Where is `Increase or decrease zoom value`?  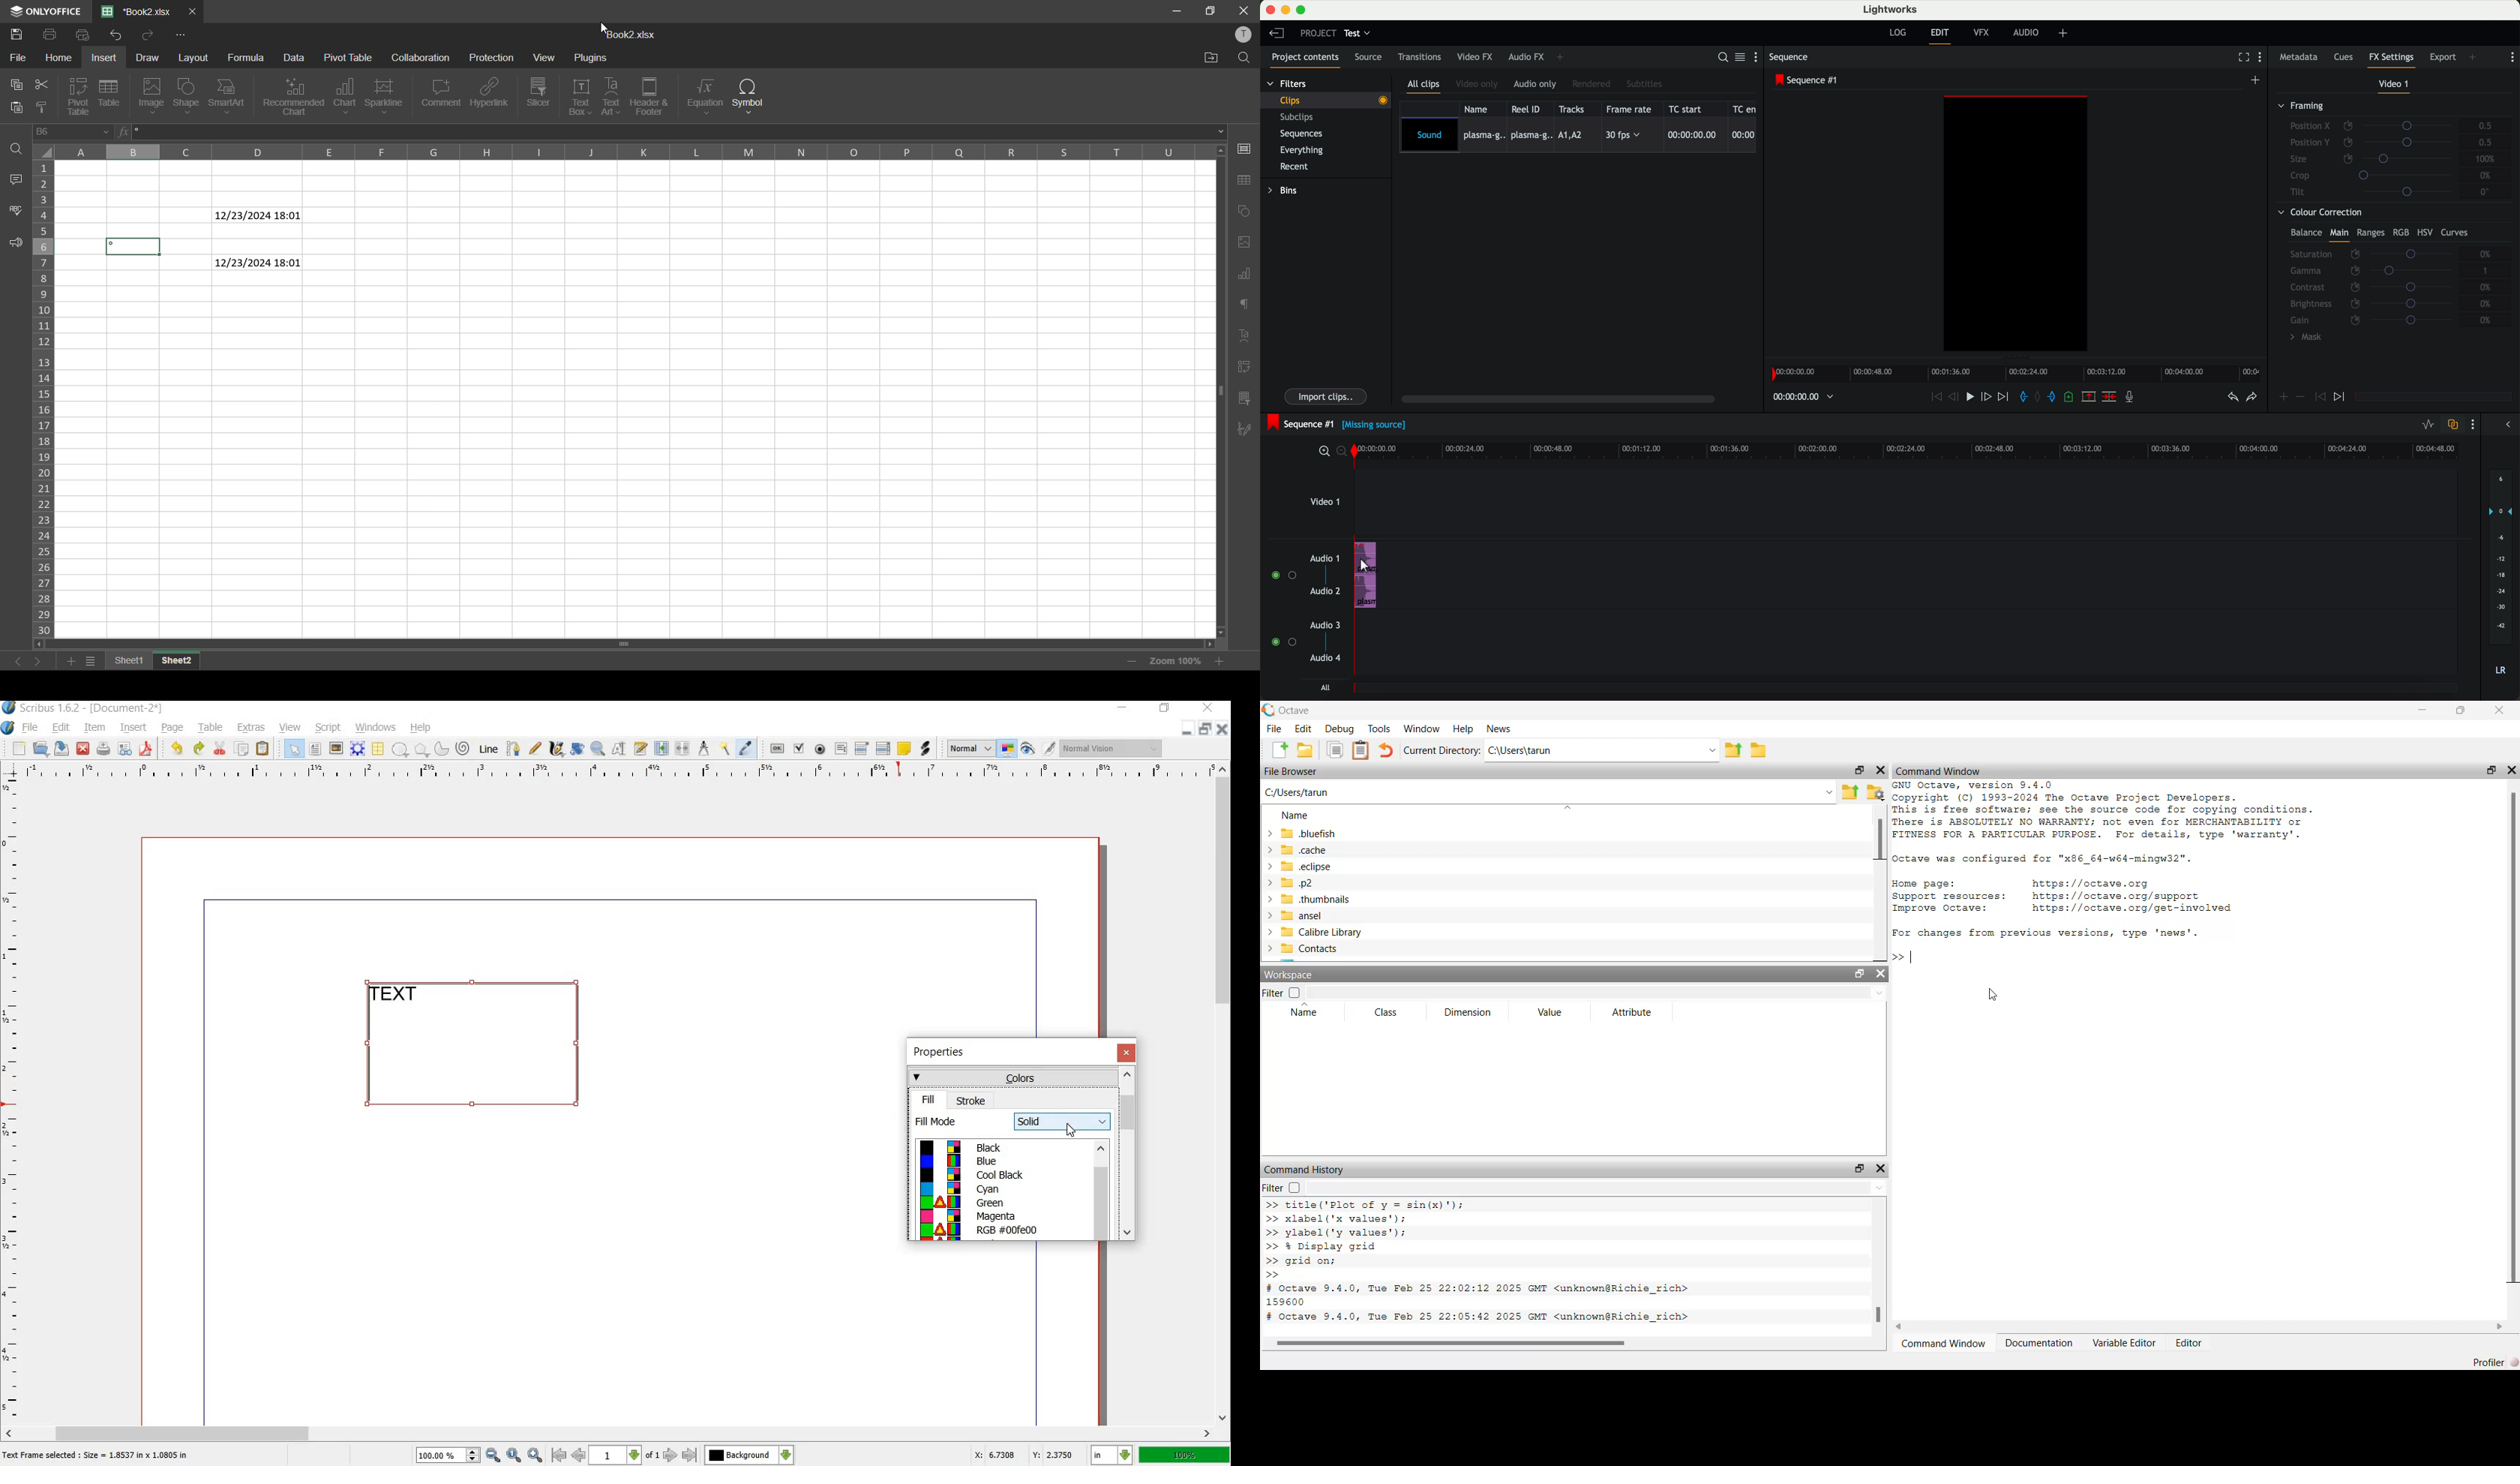 Increase or decrease zoom value is located at coordinates (473, 1456).